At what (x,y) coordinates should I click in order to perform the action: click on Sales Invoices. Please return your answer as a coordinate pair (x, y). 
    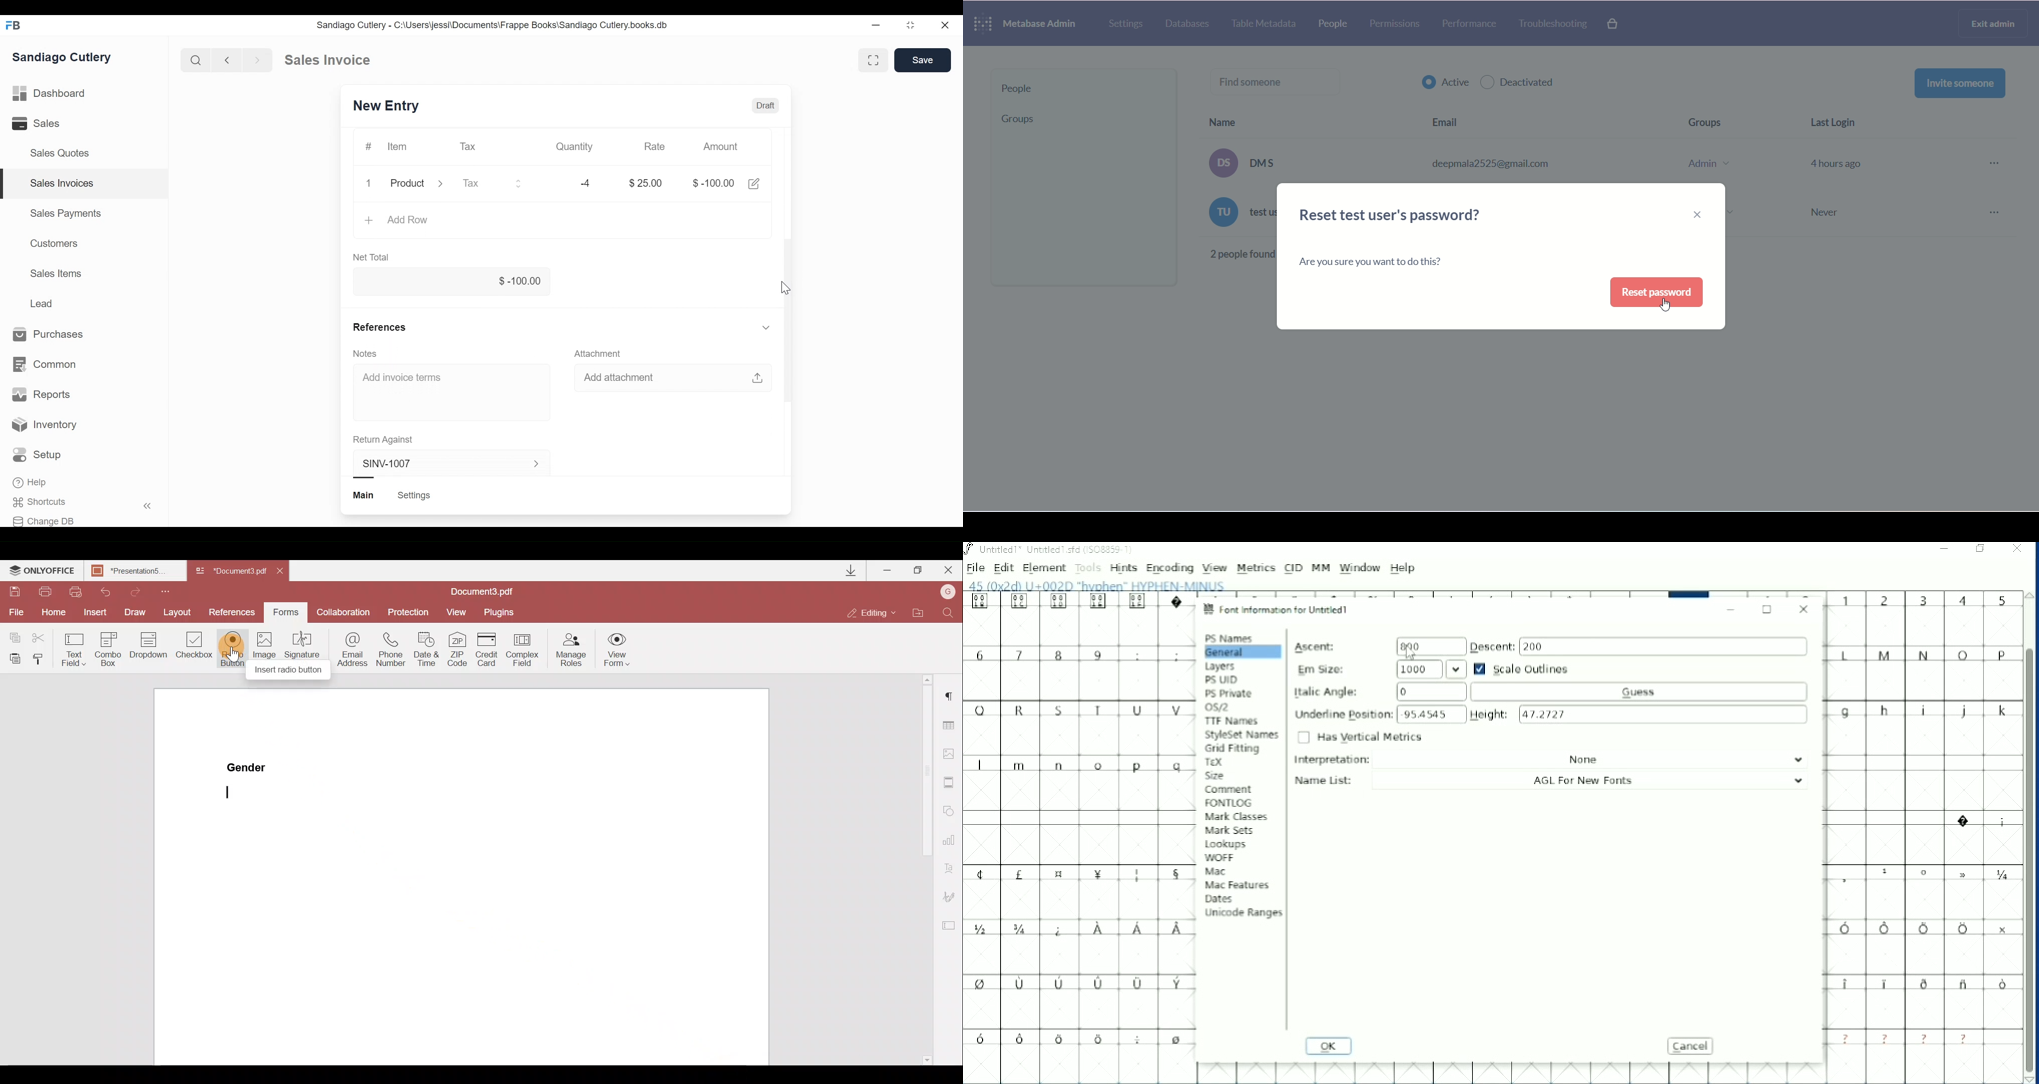
    Looking at the image, I should click on (63, 183).